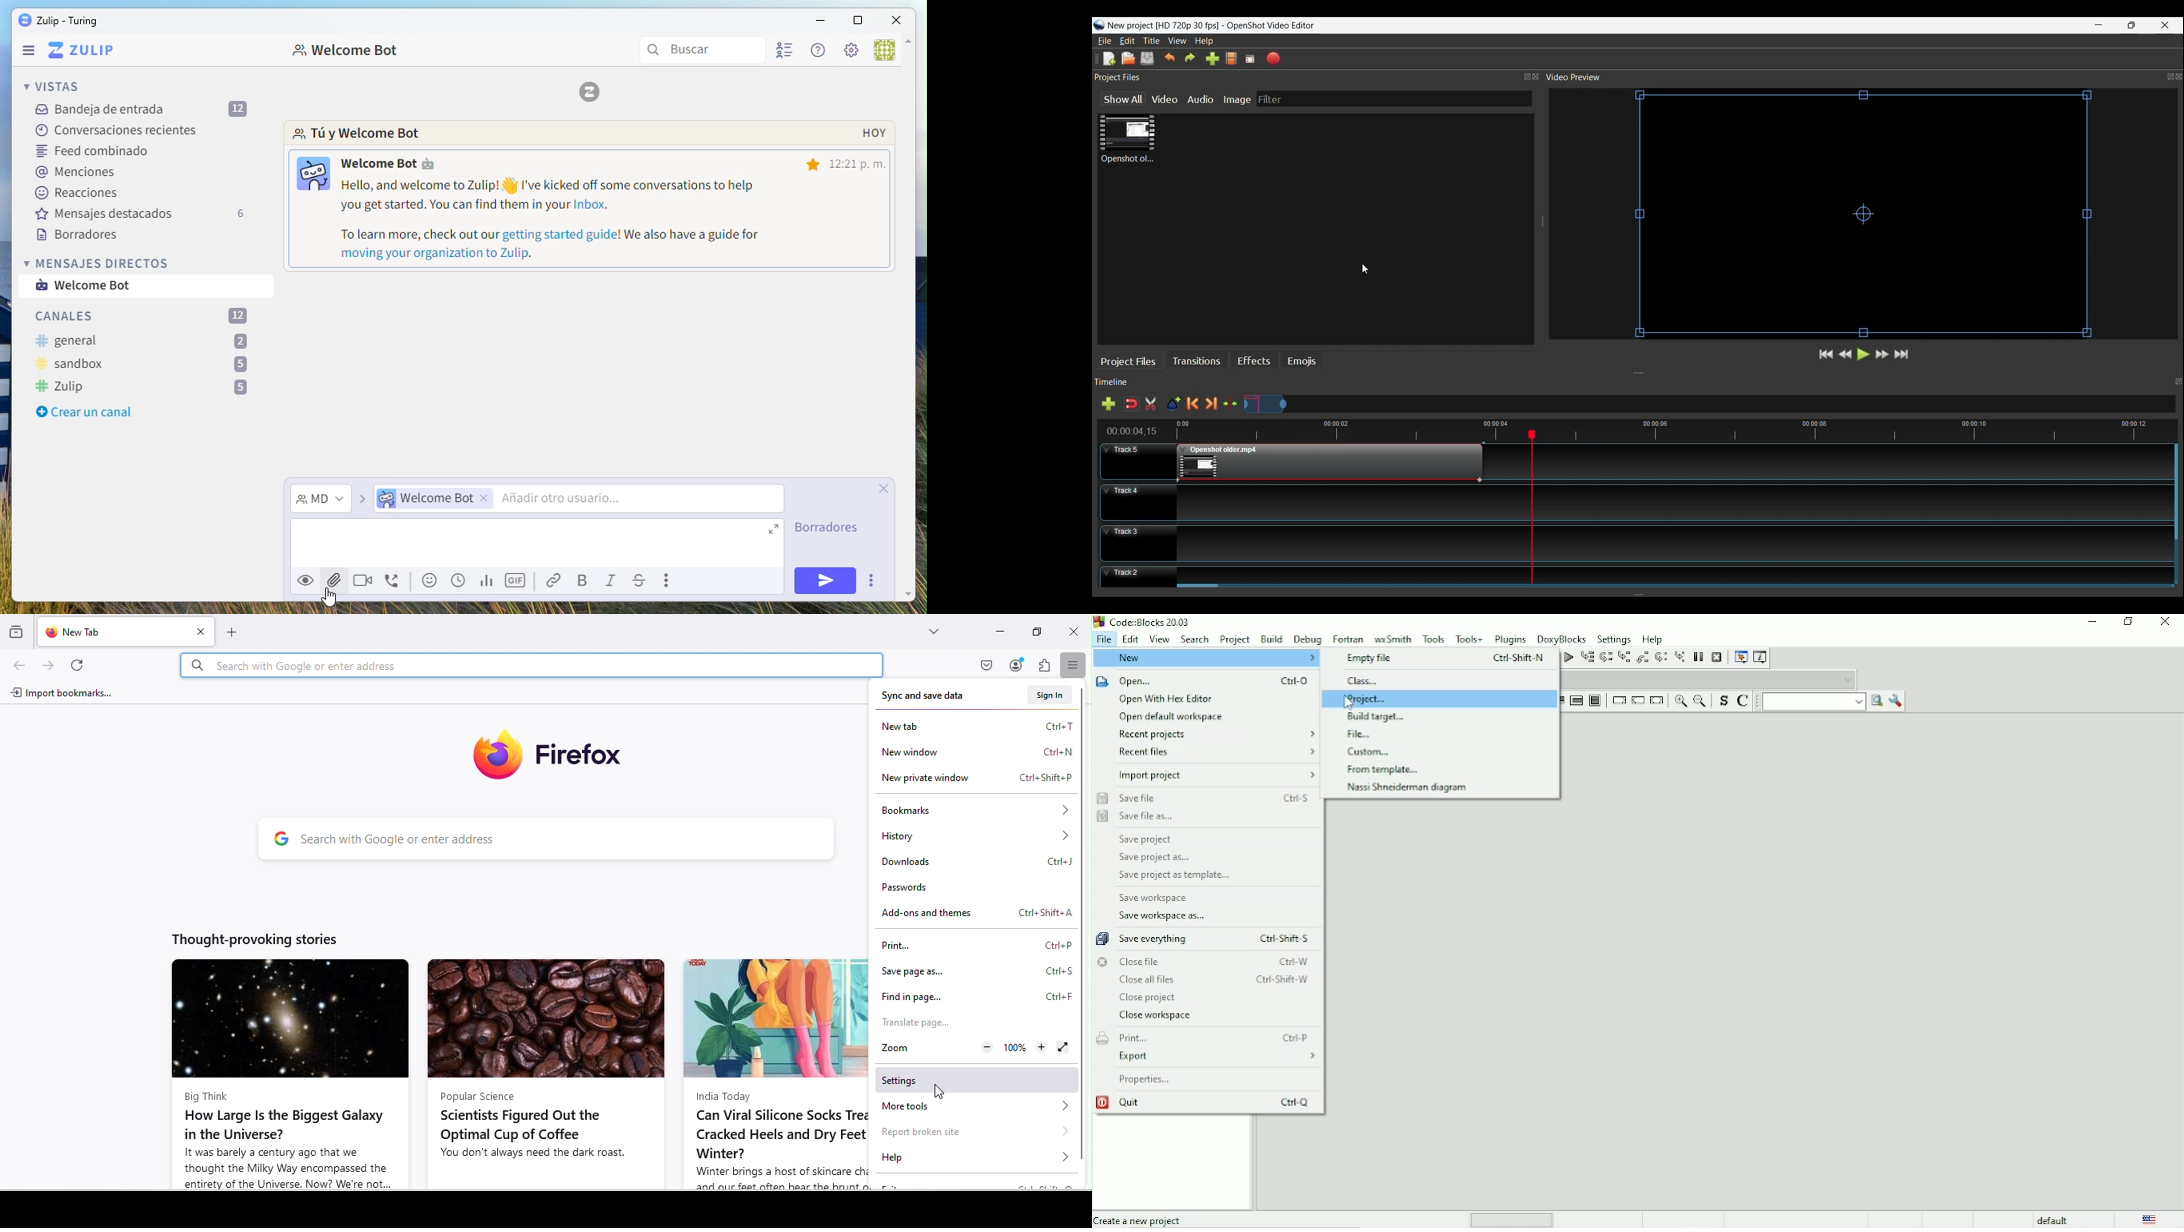 This screenshot has height=1232, width=2184. Describe the element at coordinates (1660, 657) in the screenshot. I see `Next instruction` at that location.